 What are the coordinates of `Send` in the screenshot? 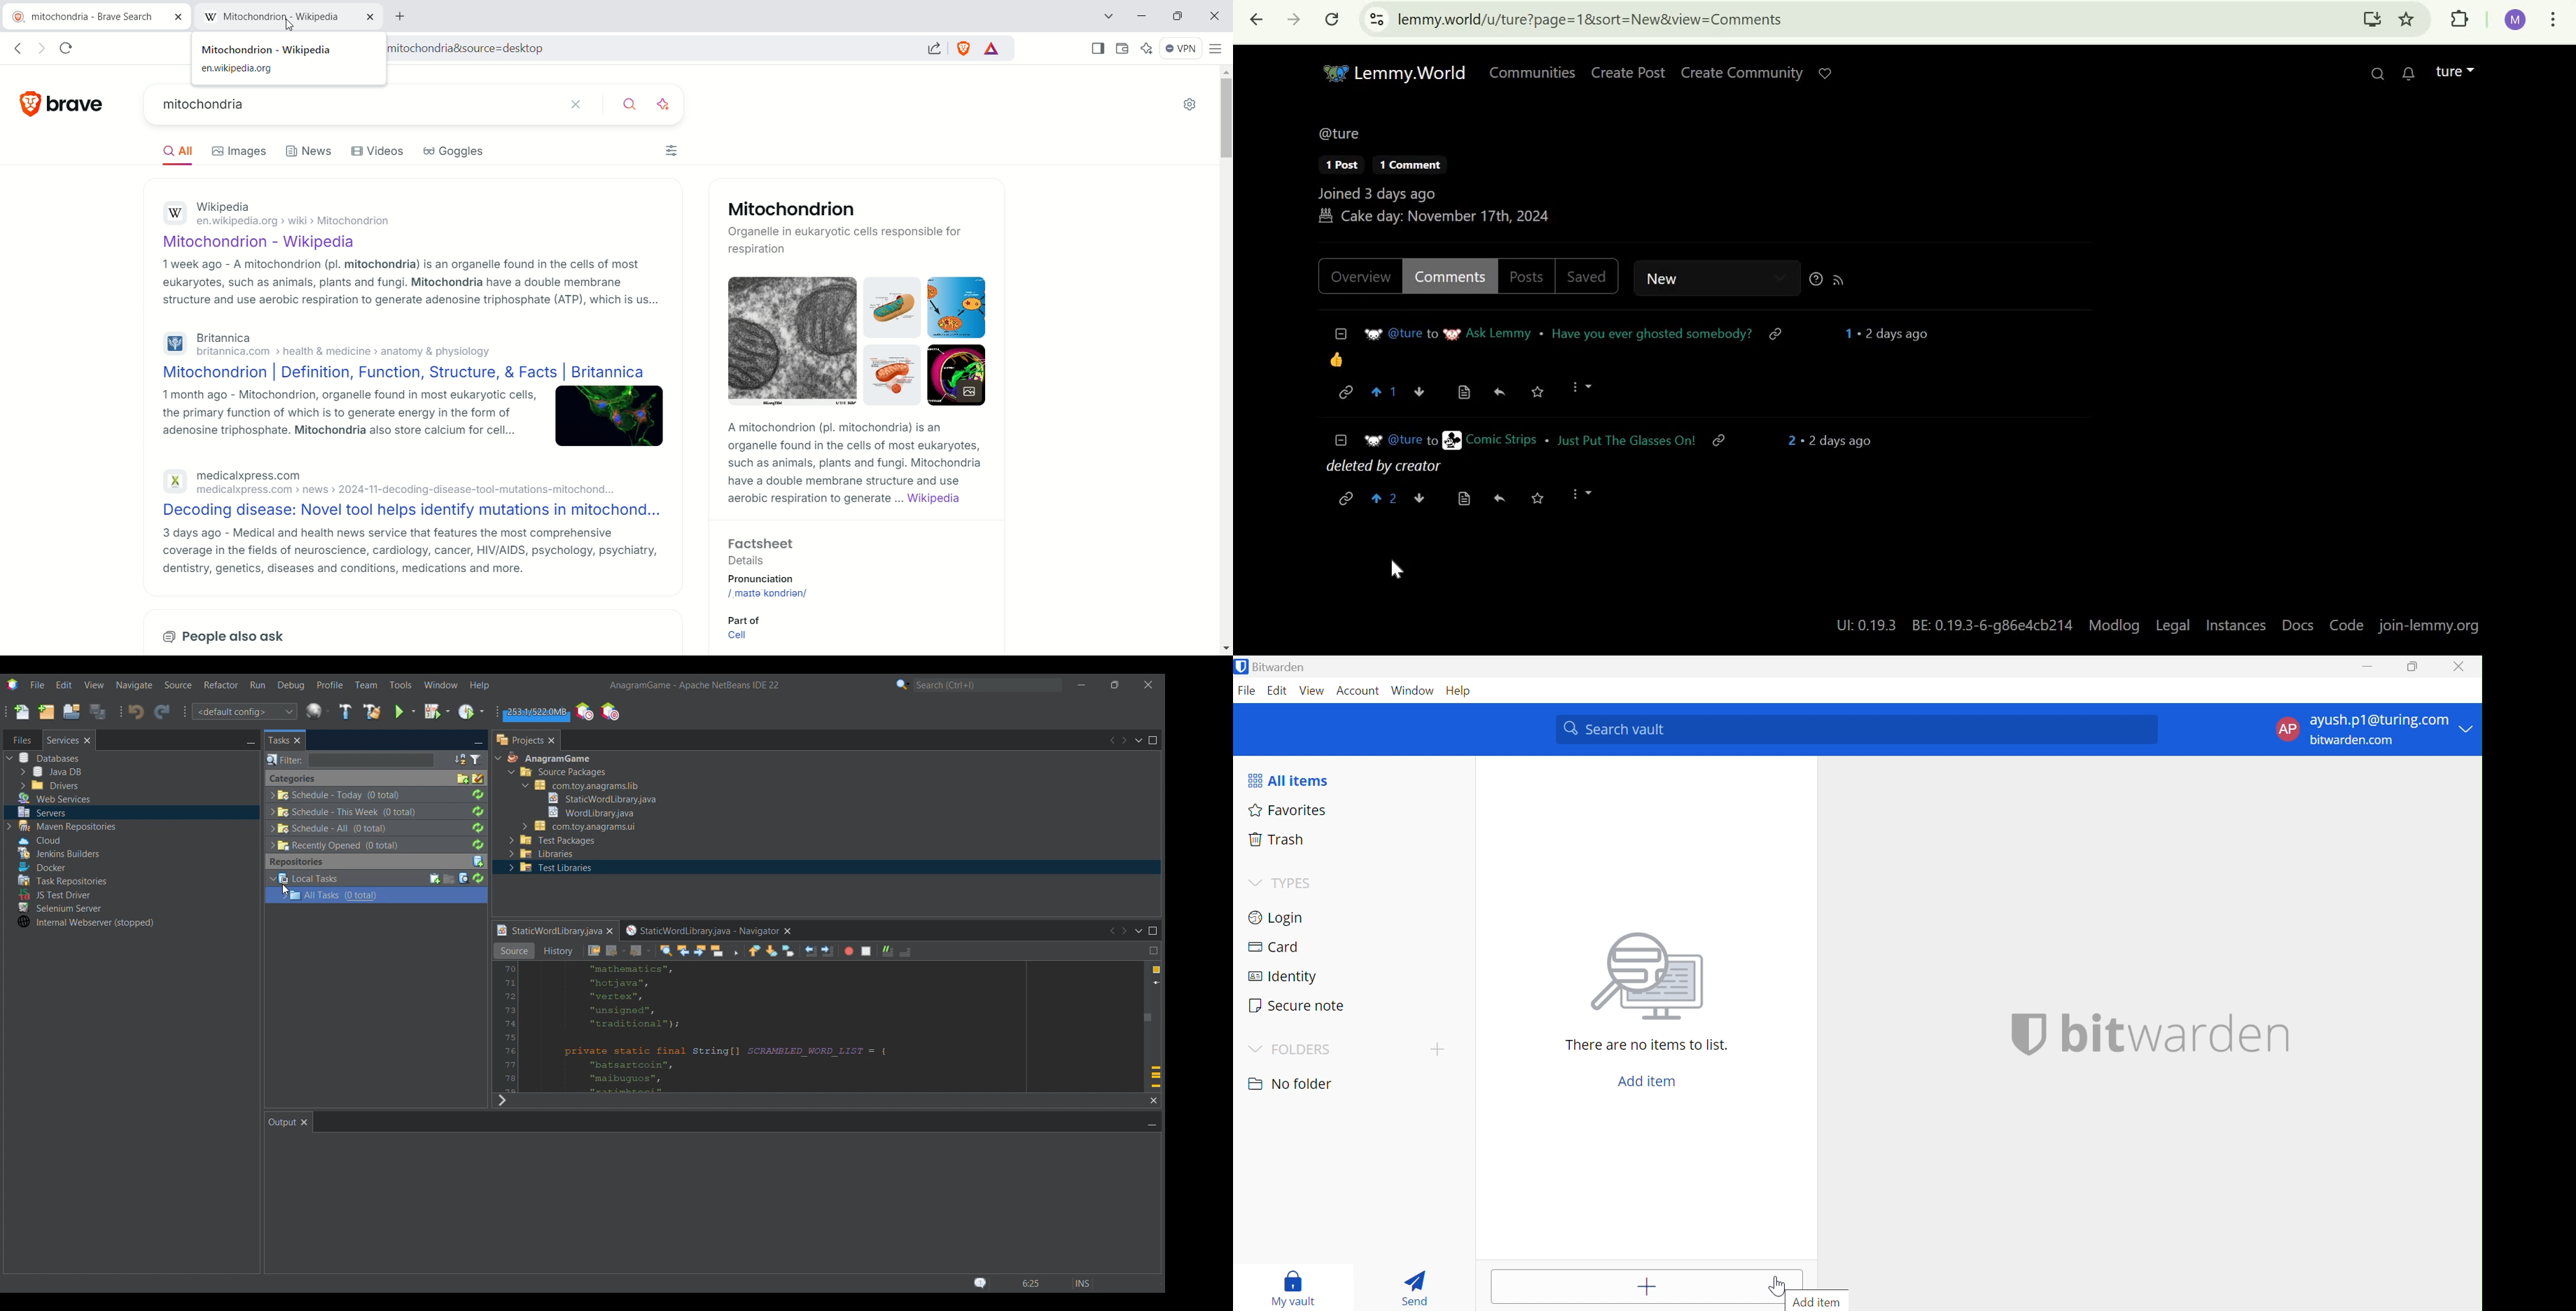 It's located at (1418, 1287).